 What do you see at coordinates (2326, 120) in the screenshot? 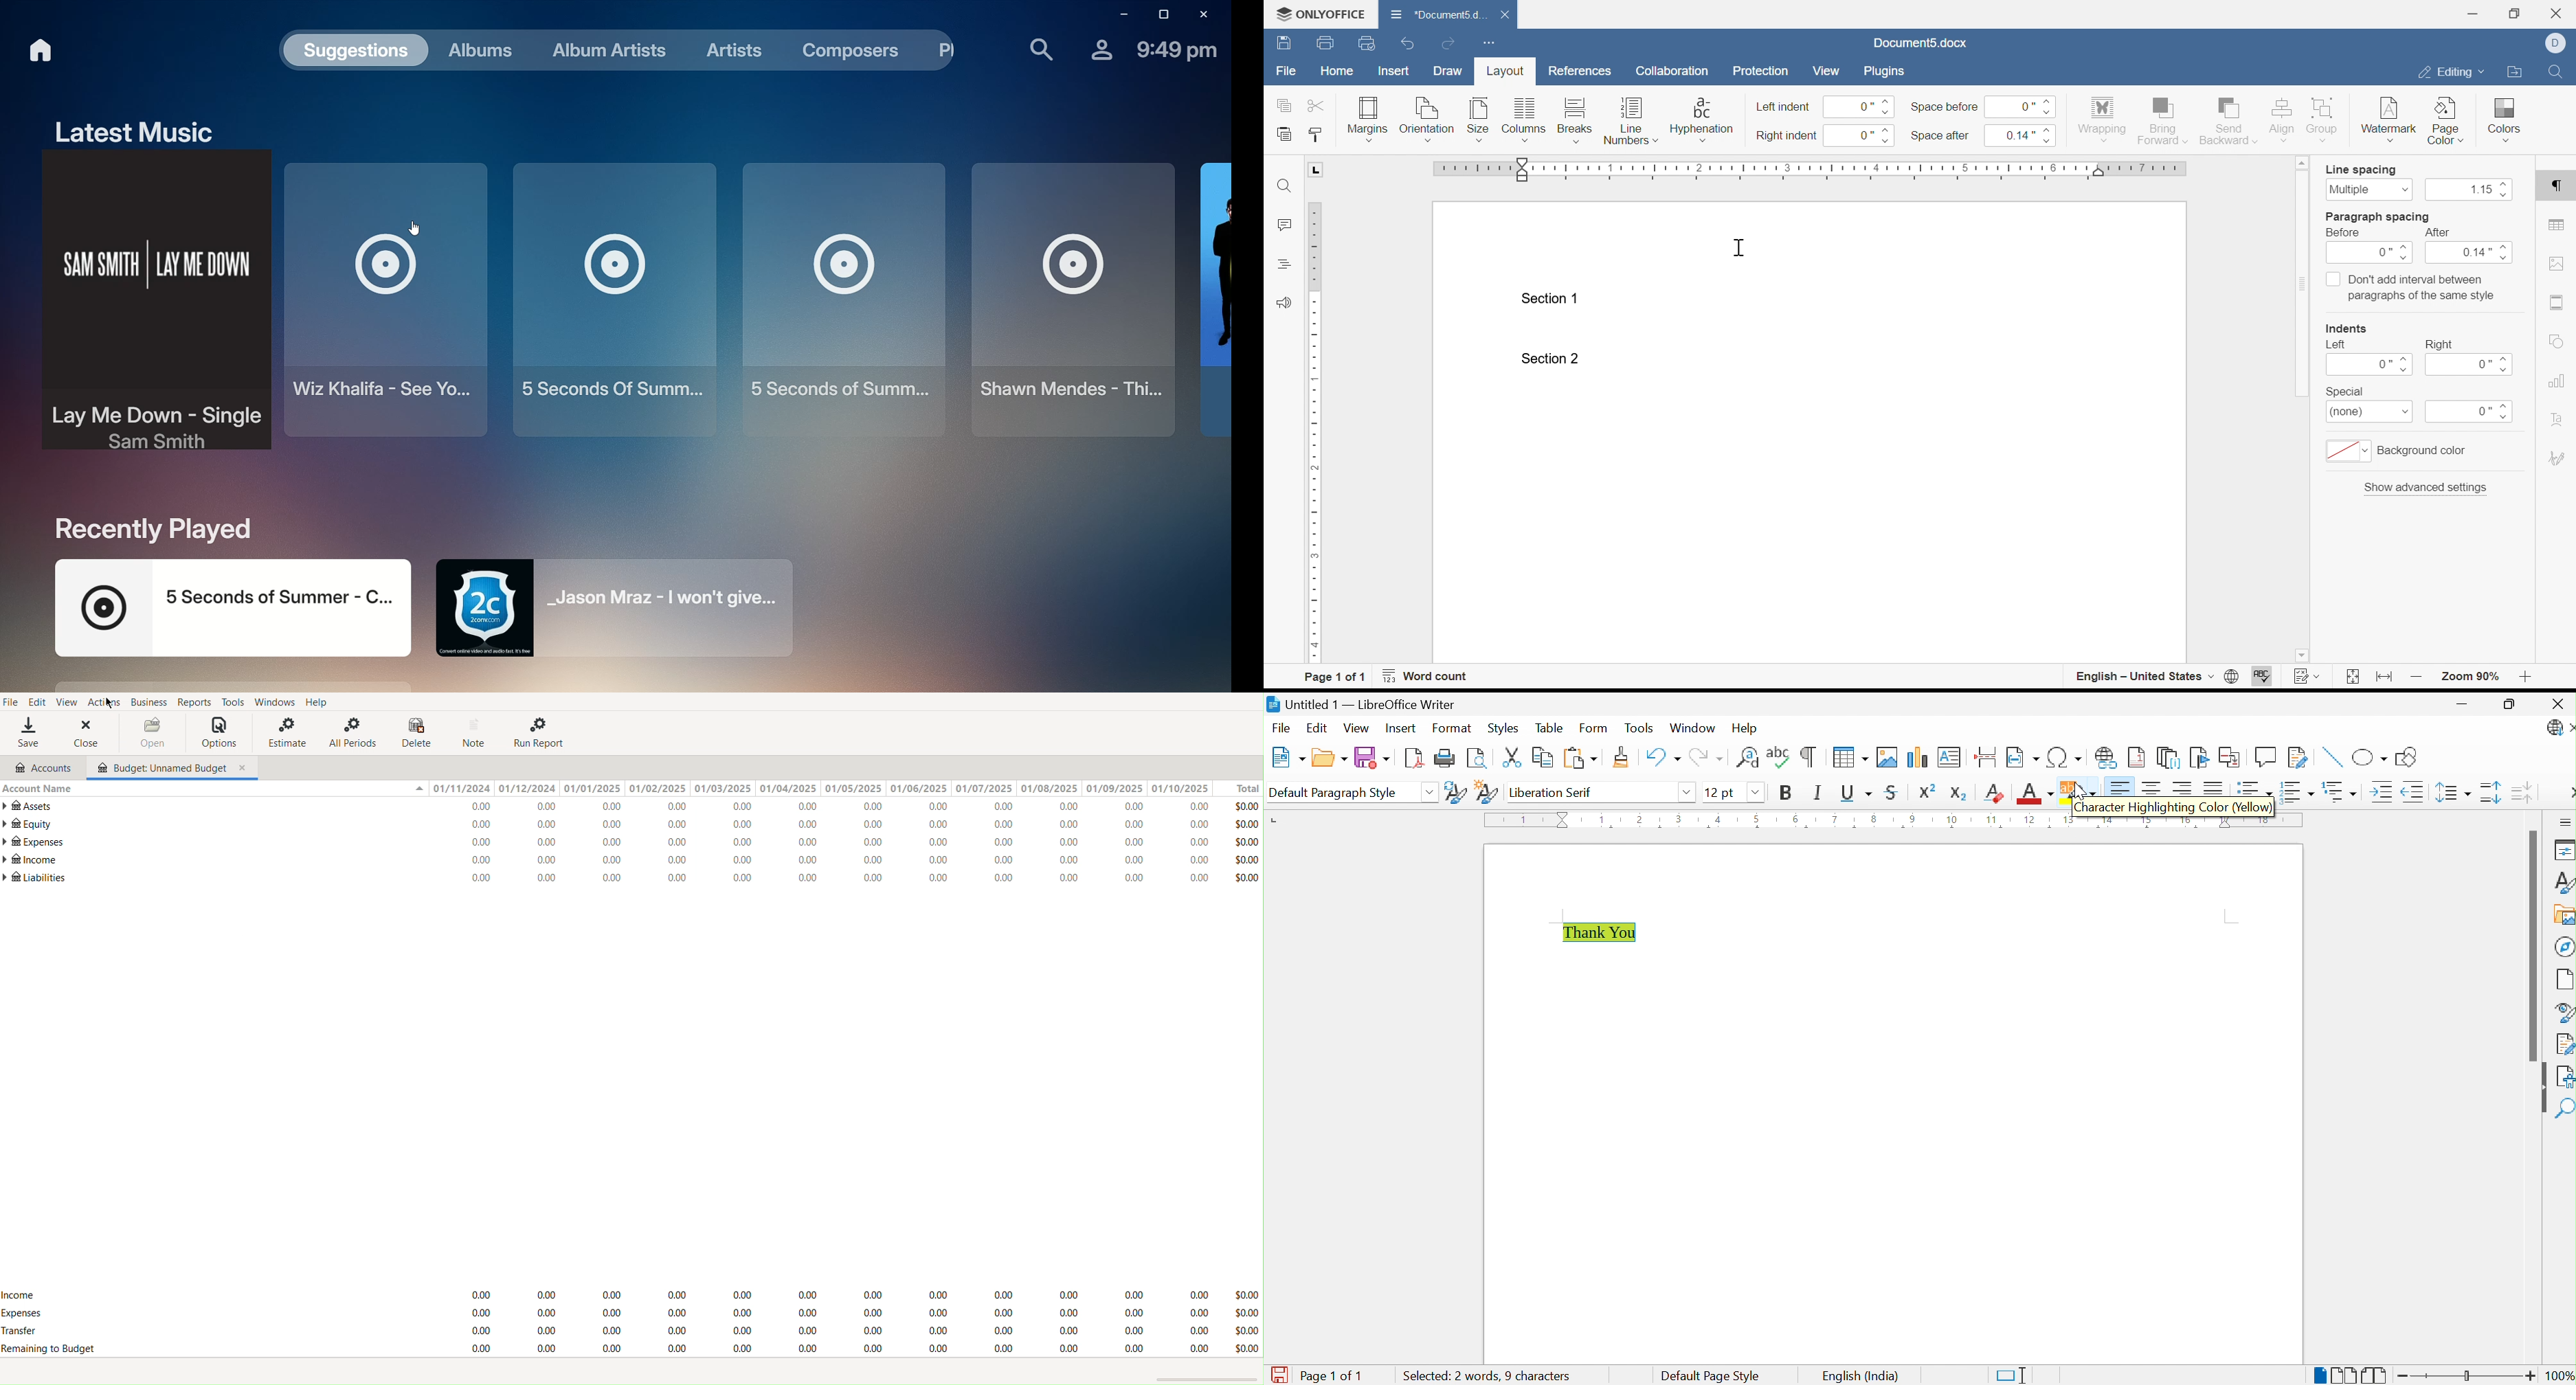
I see `group` at bounding box center [2326, 120].